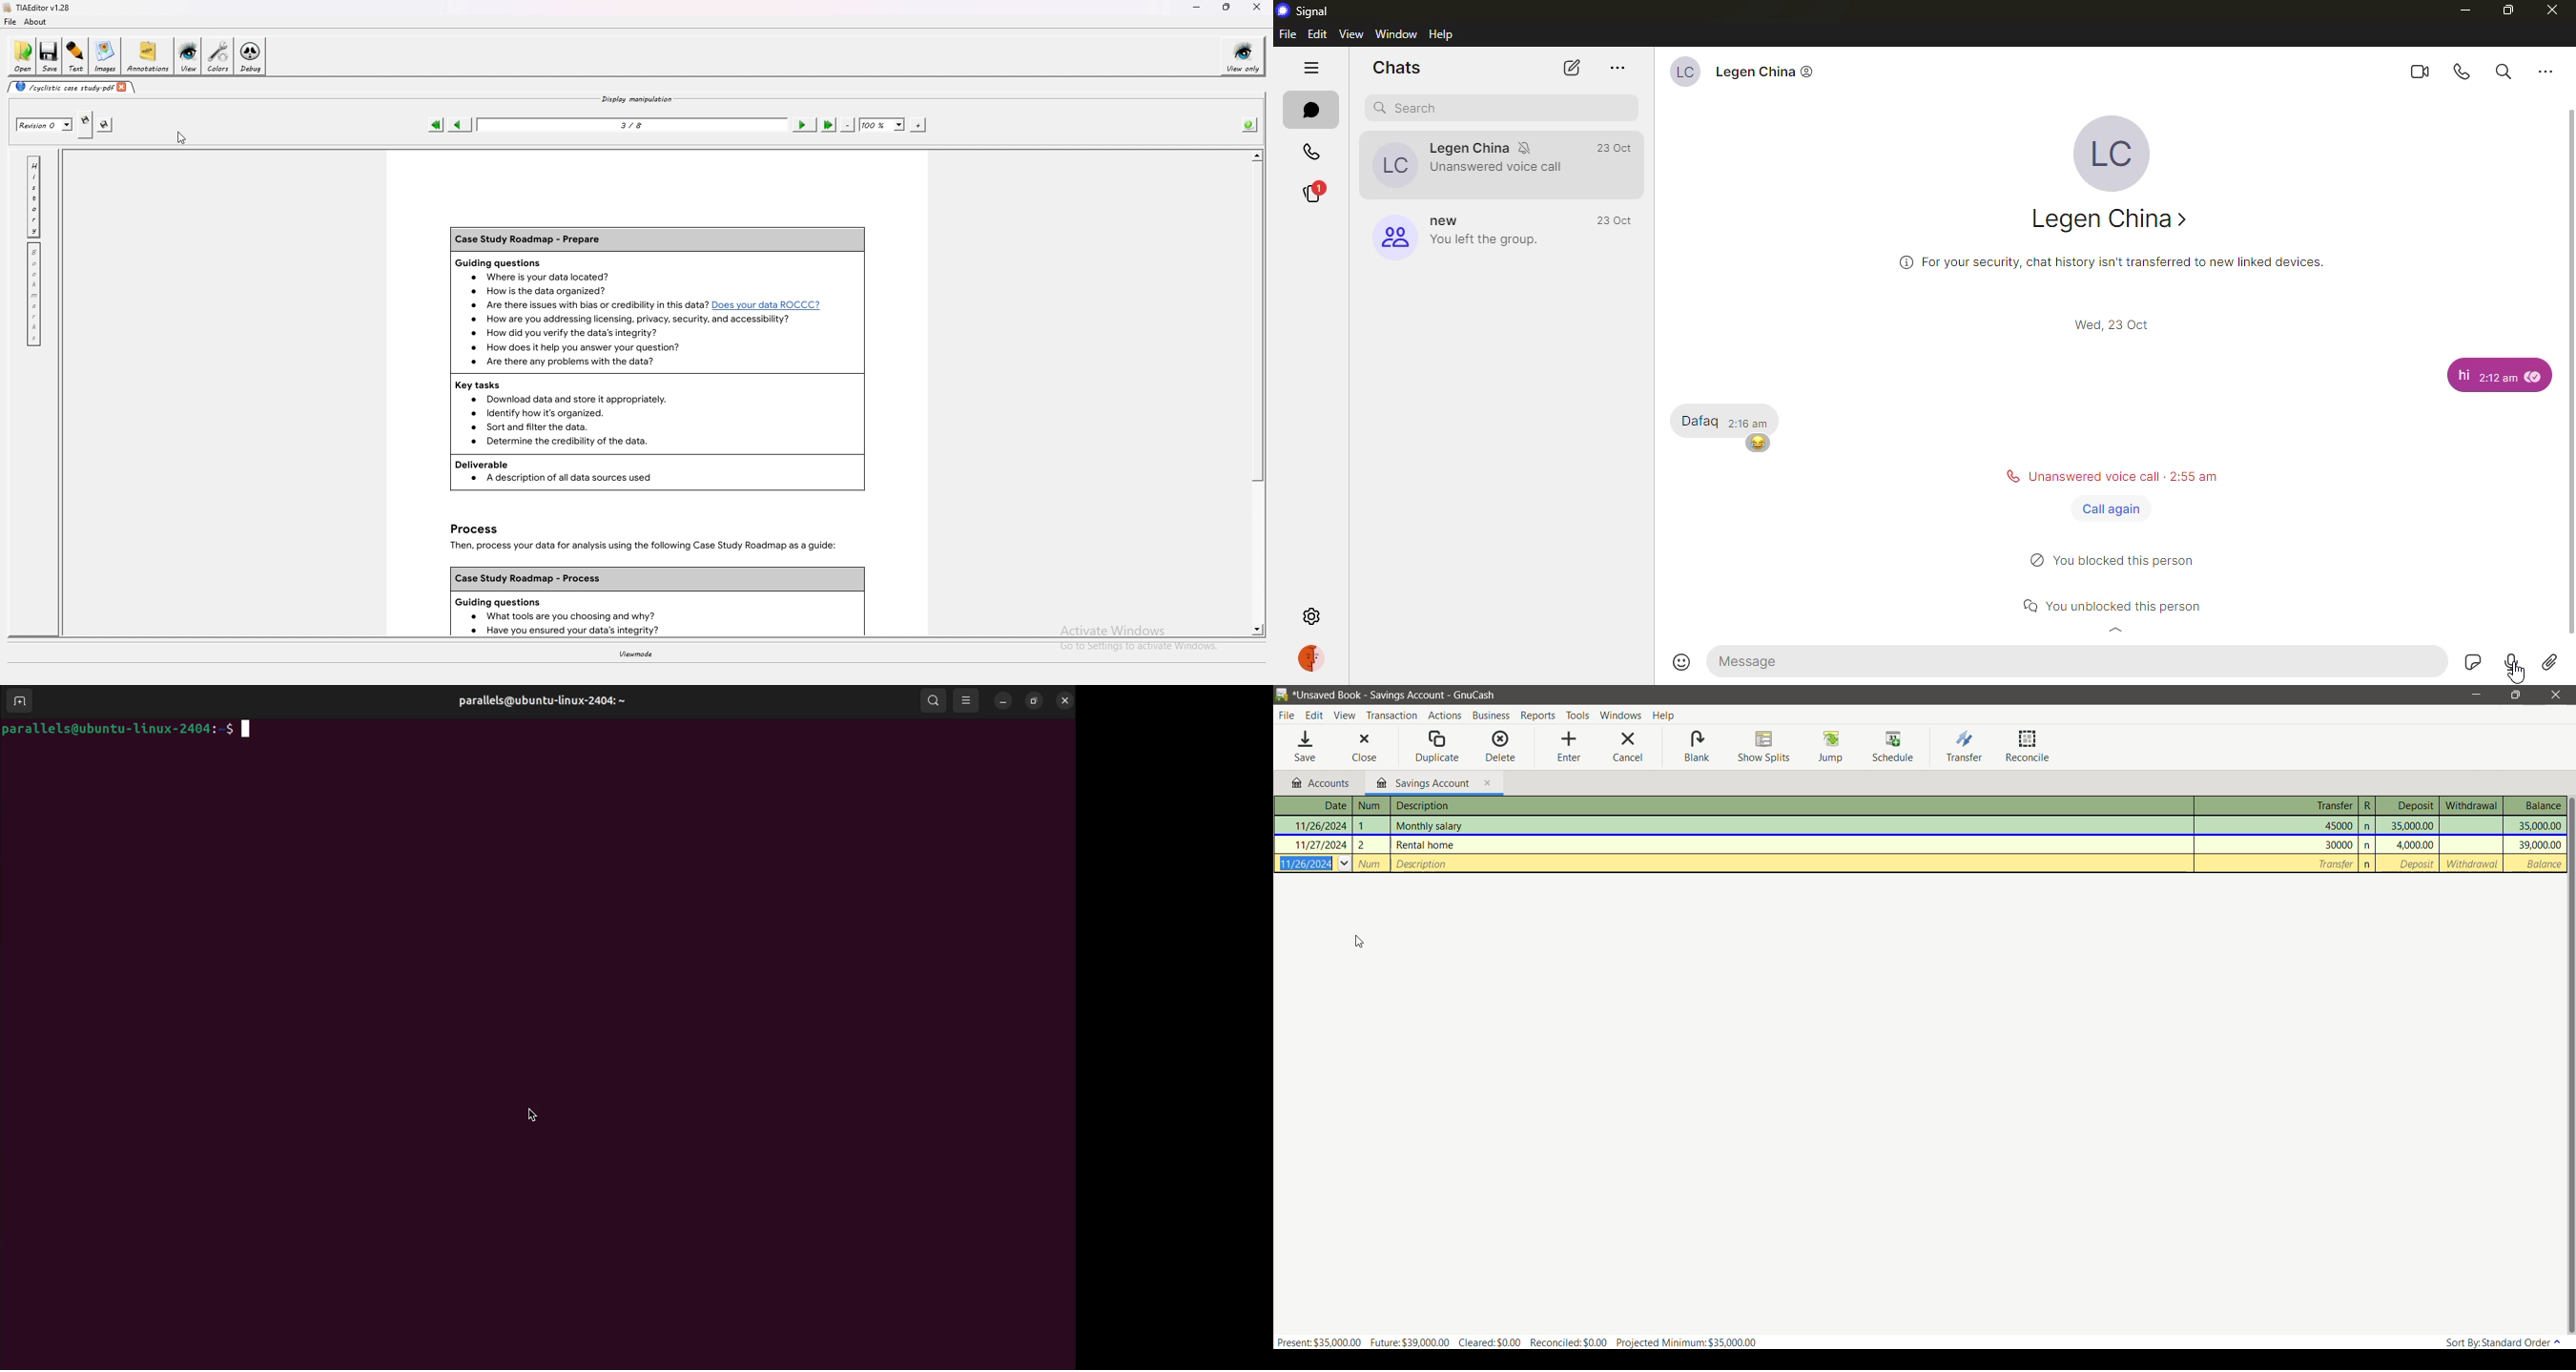  Describe the element at coordinates (571, 442) in the screenshot. I see `Determine the credibility of the data.` at that location.